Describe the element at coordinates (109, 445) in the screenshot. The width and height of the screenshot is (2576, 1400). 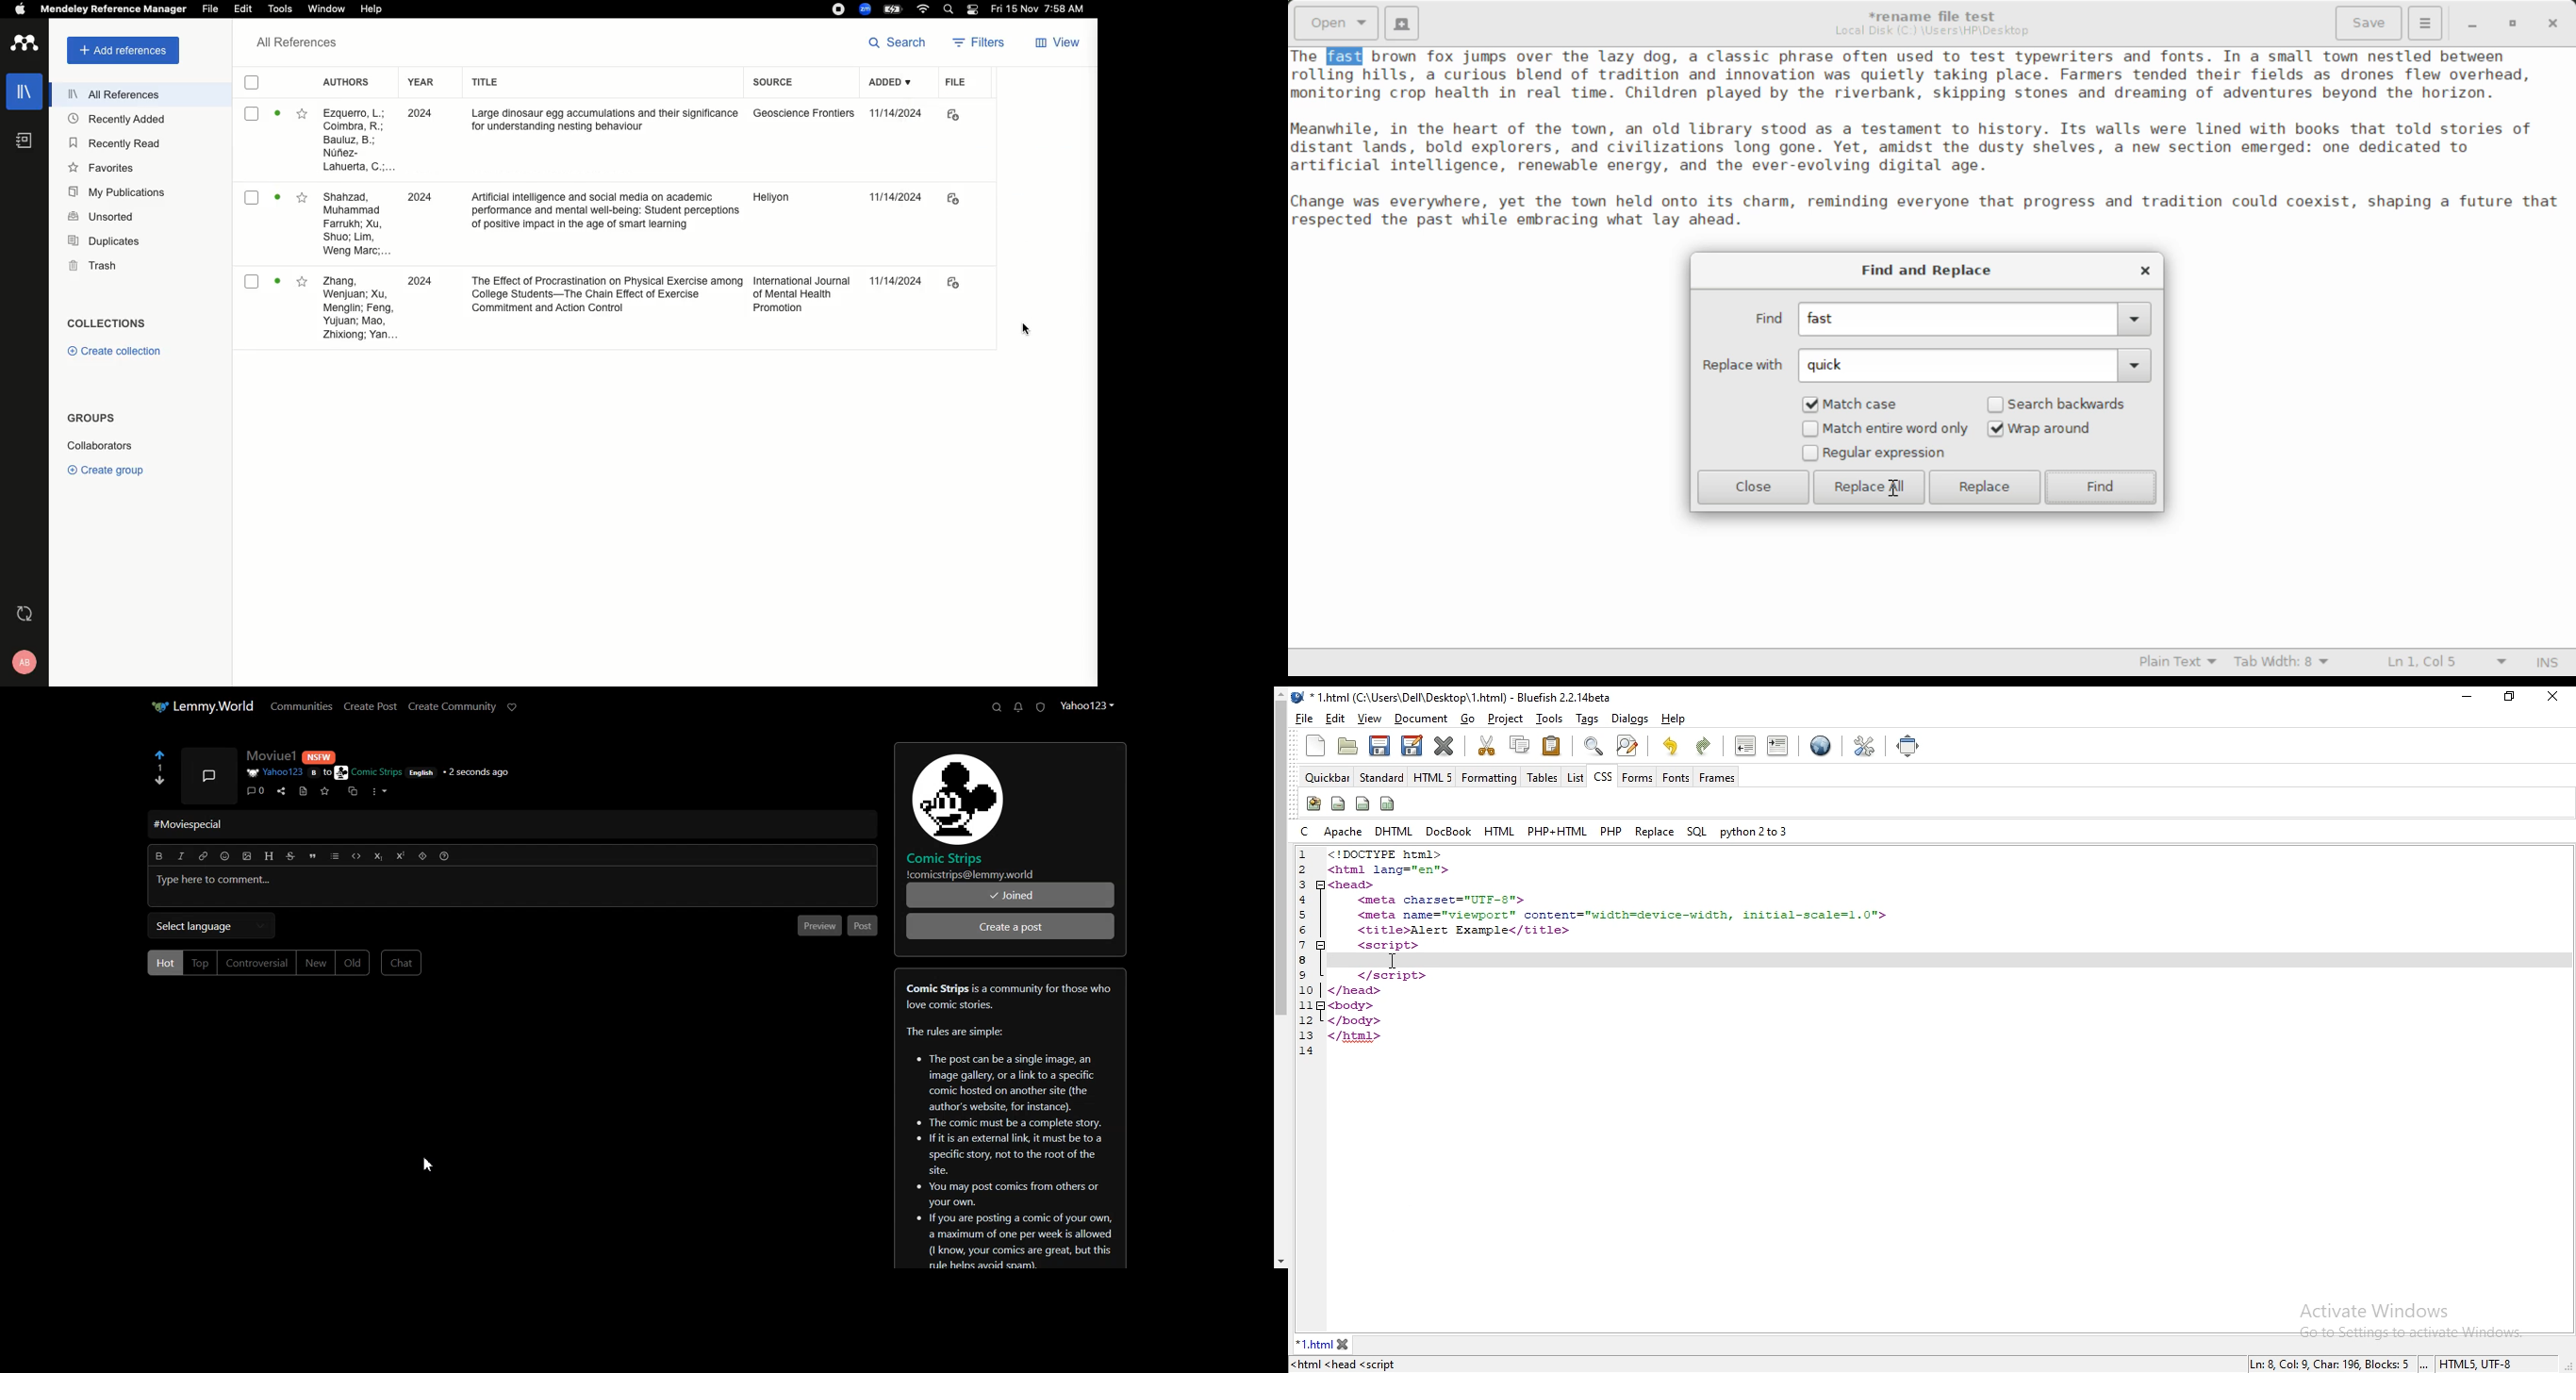
I see `Collaborators` at that location.